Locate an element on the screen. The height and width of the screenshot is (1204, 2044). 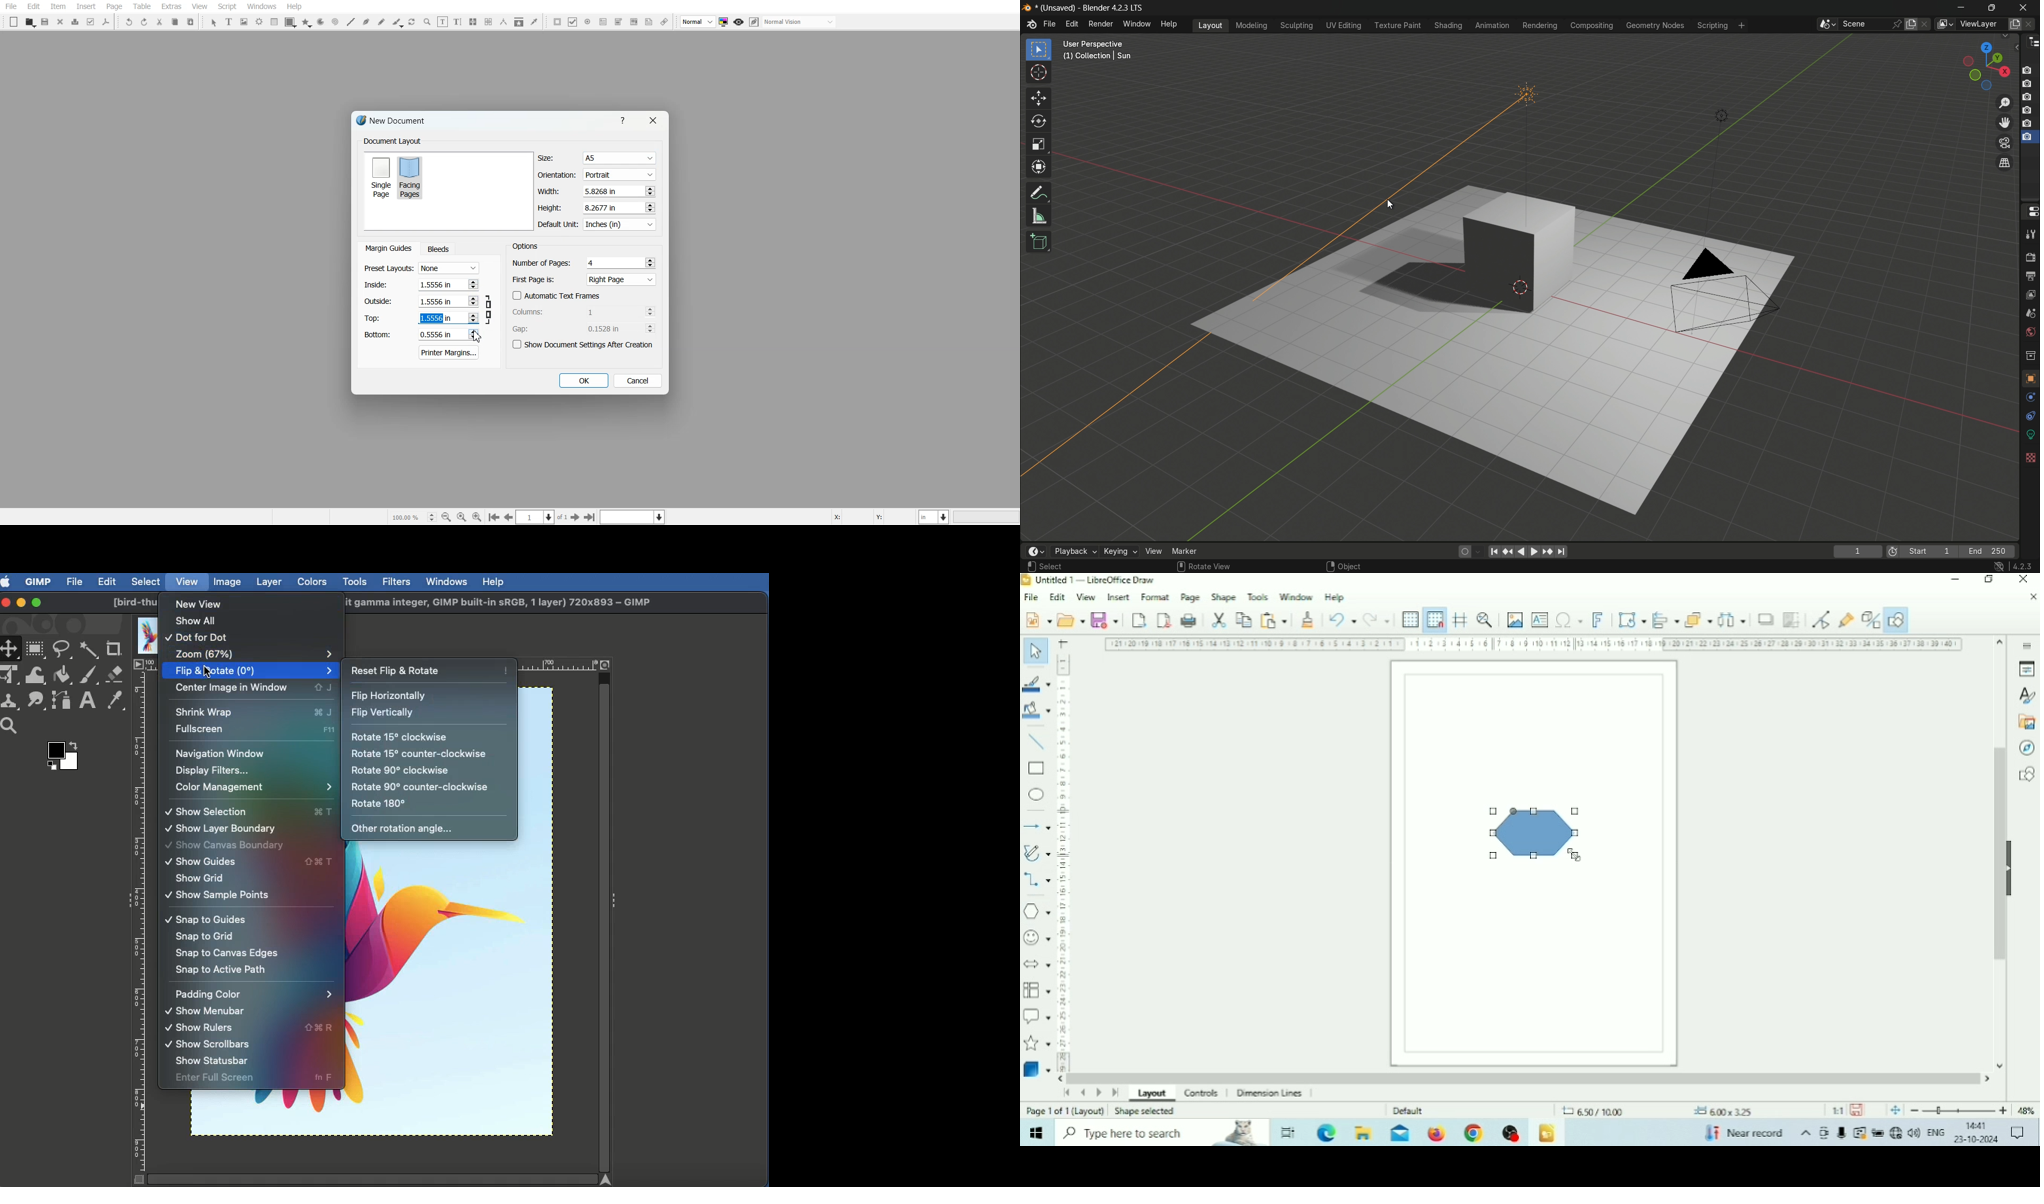
3D Objects is located at coordinates (1037, 1069).